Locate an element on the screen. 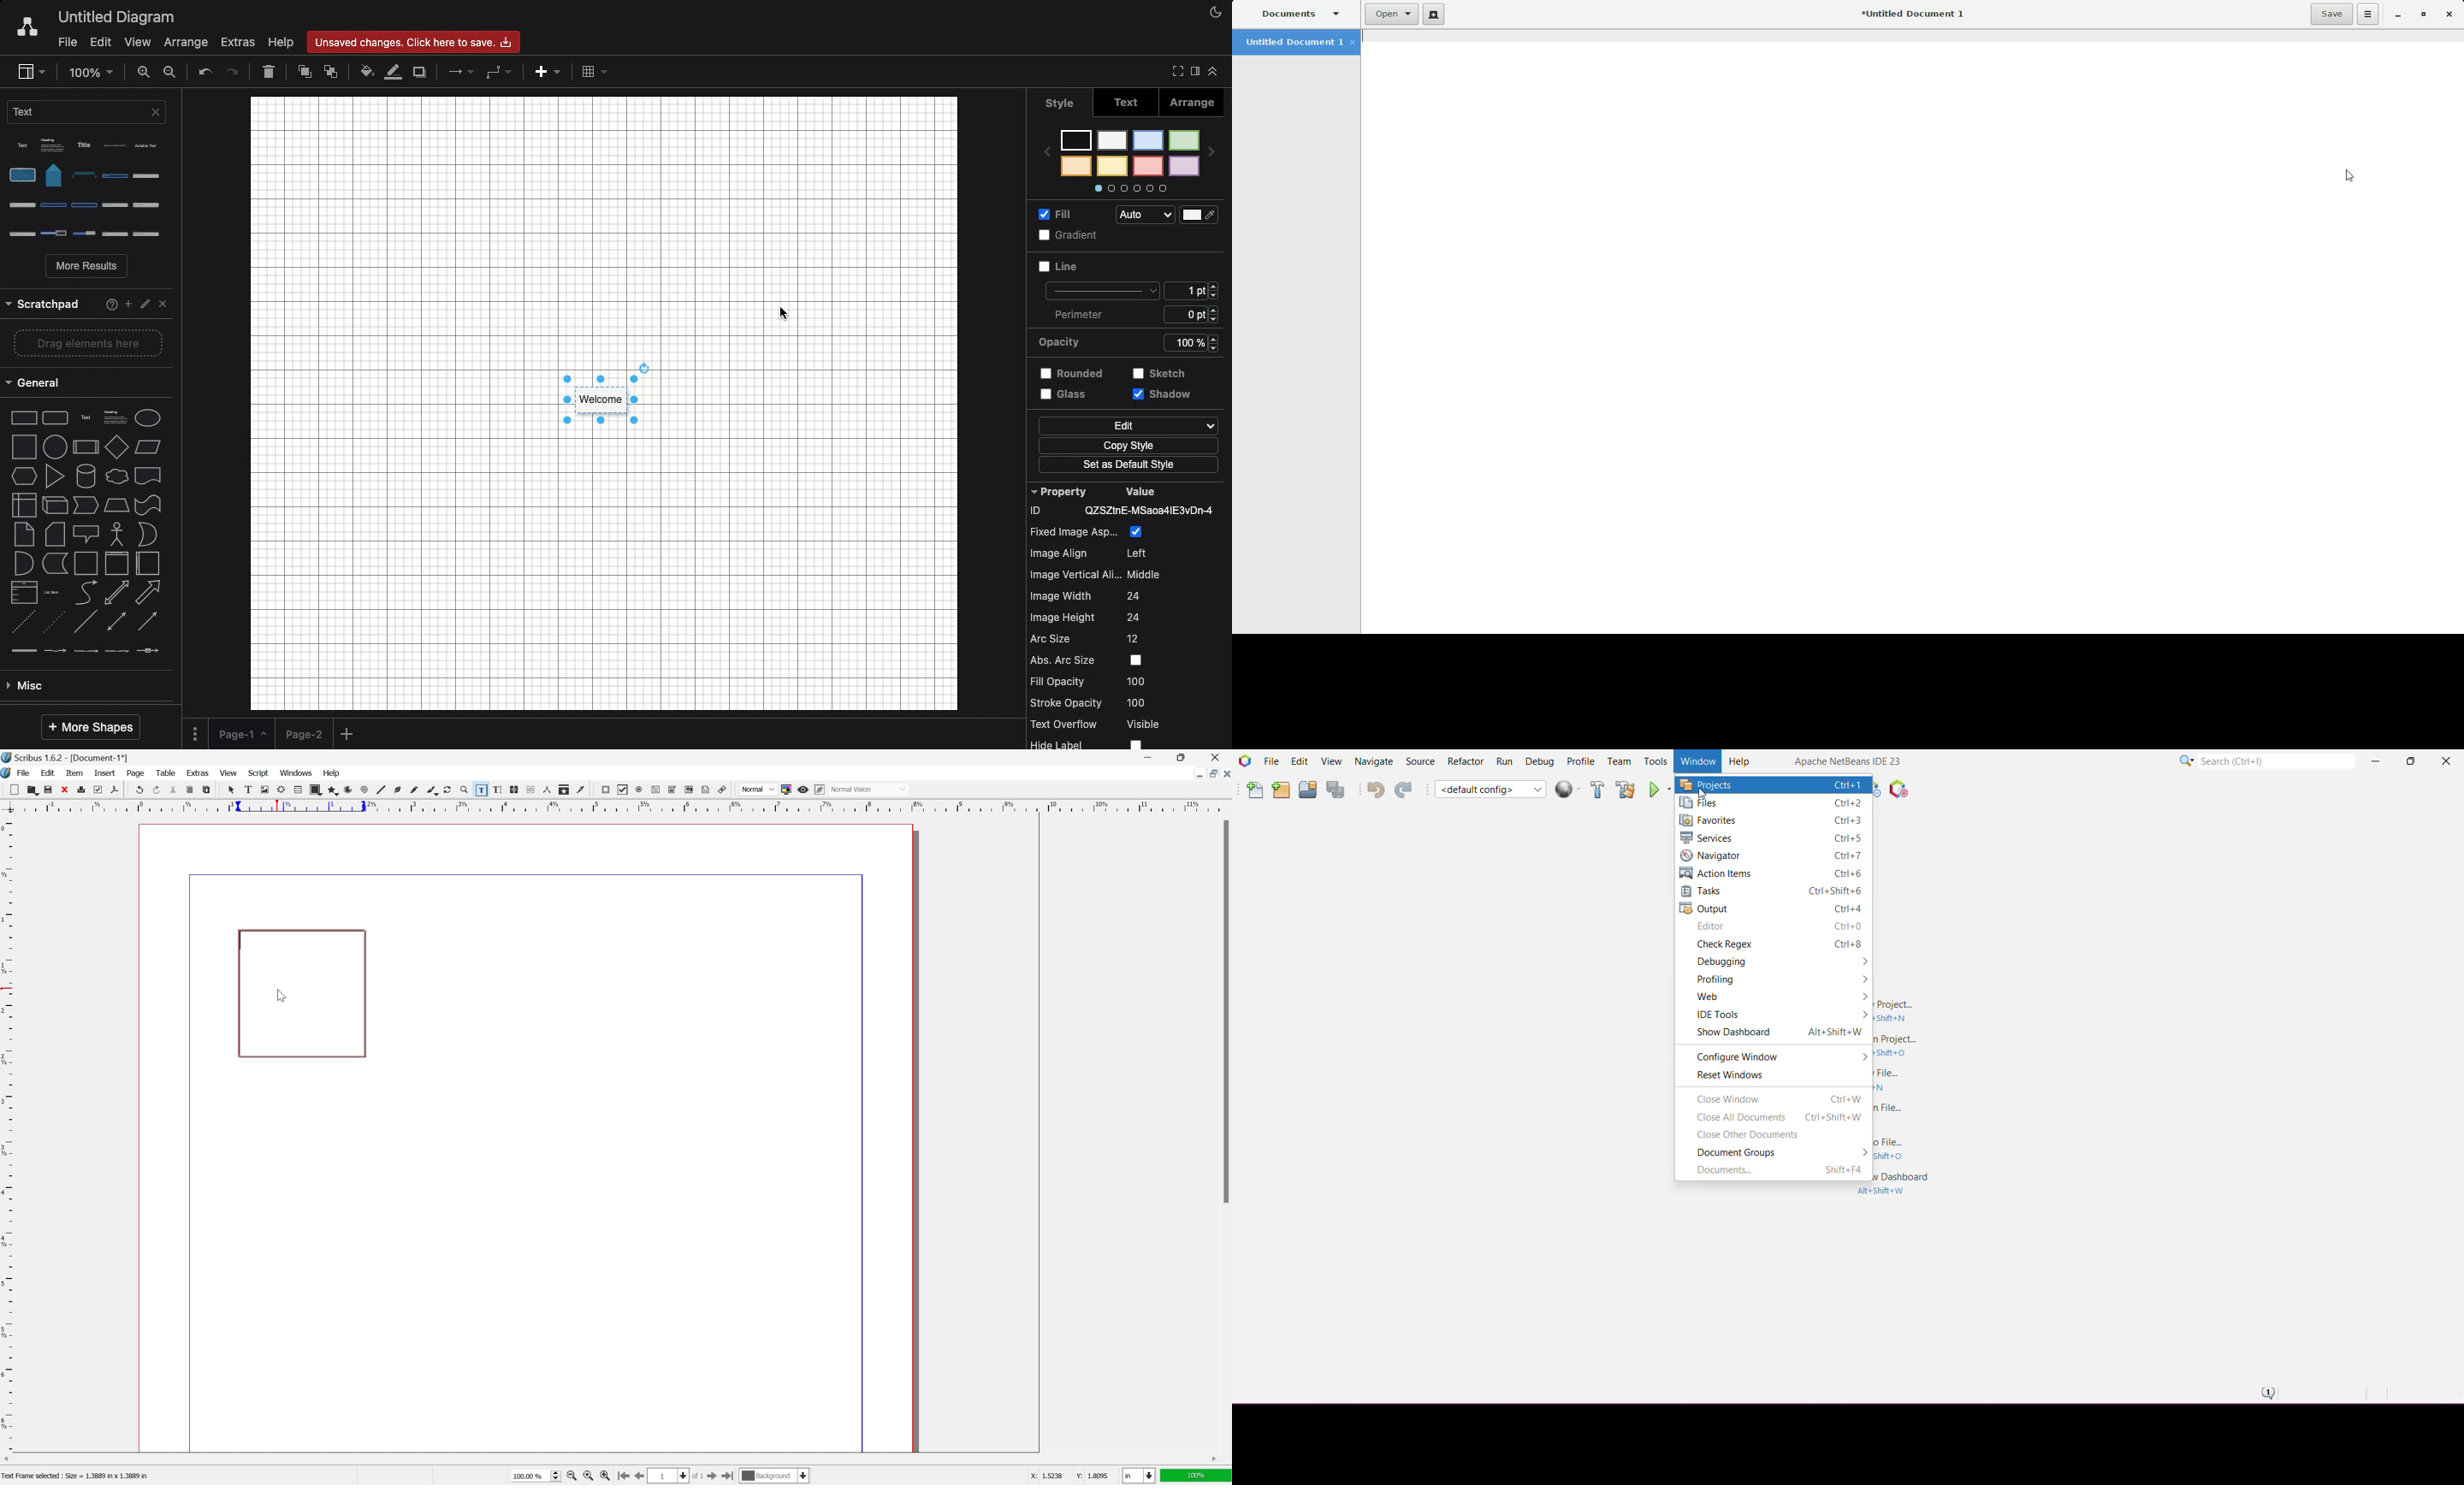  measurements is located at coordinates (547, 790).